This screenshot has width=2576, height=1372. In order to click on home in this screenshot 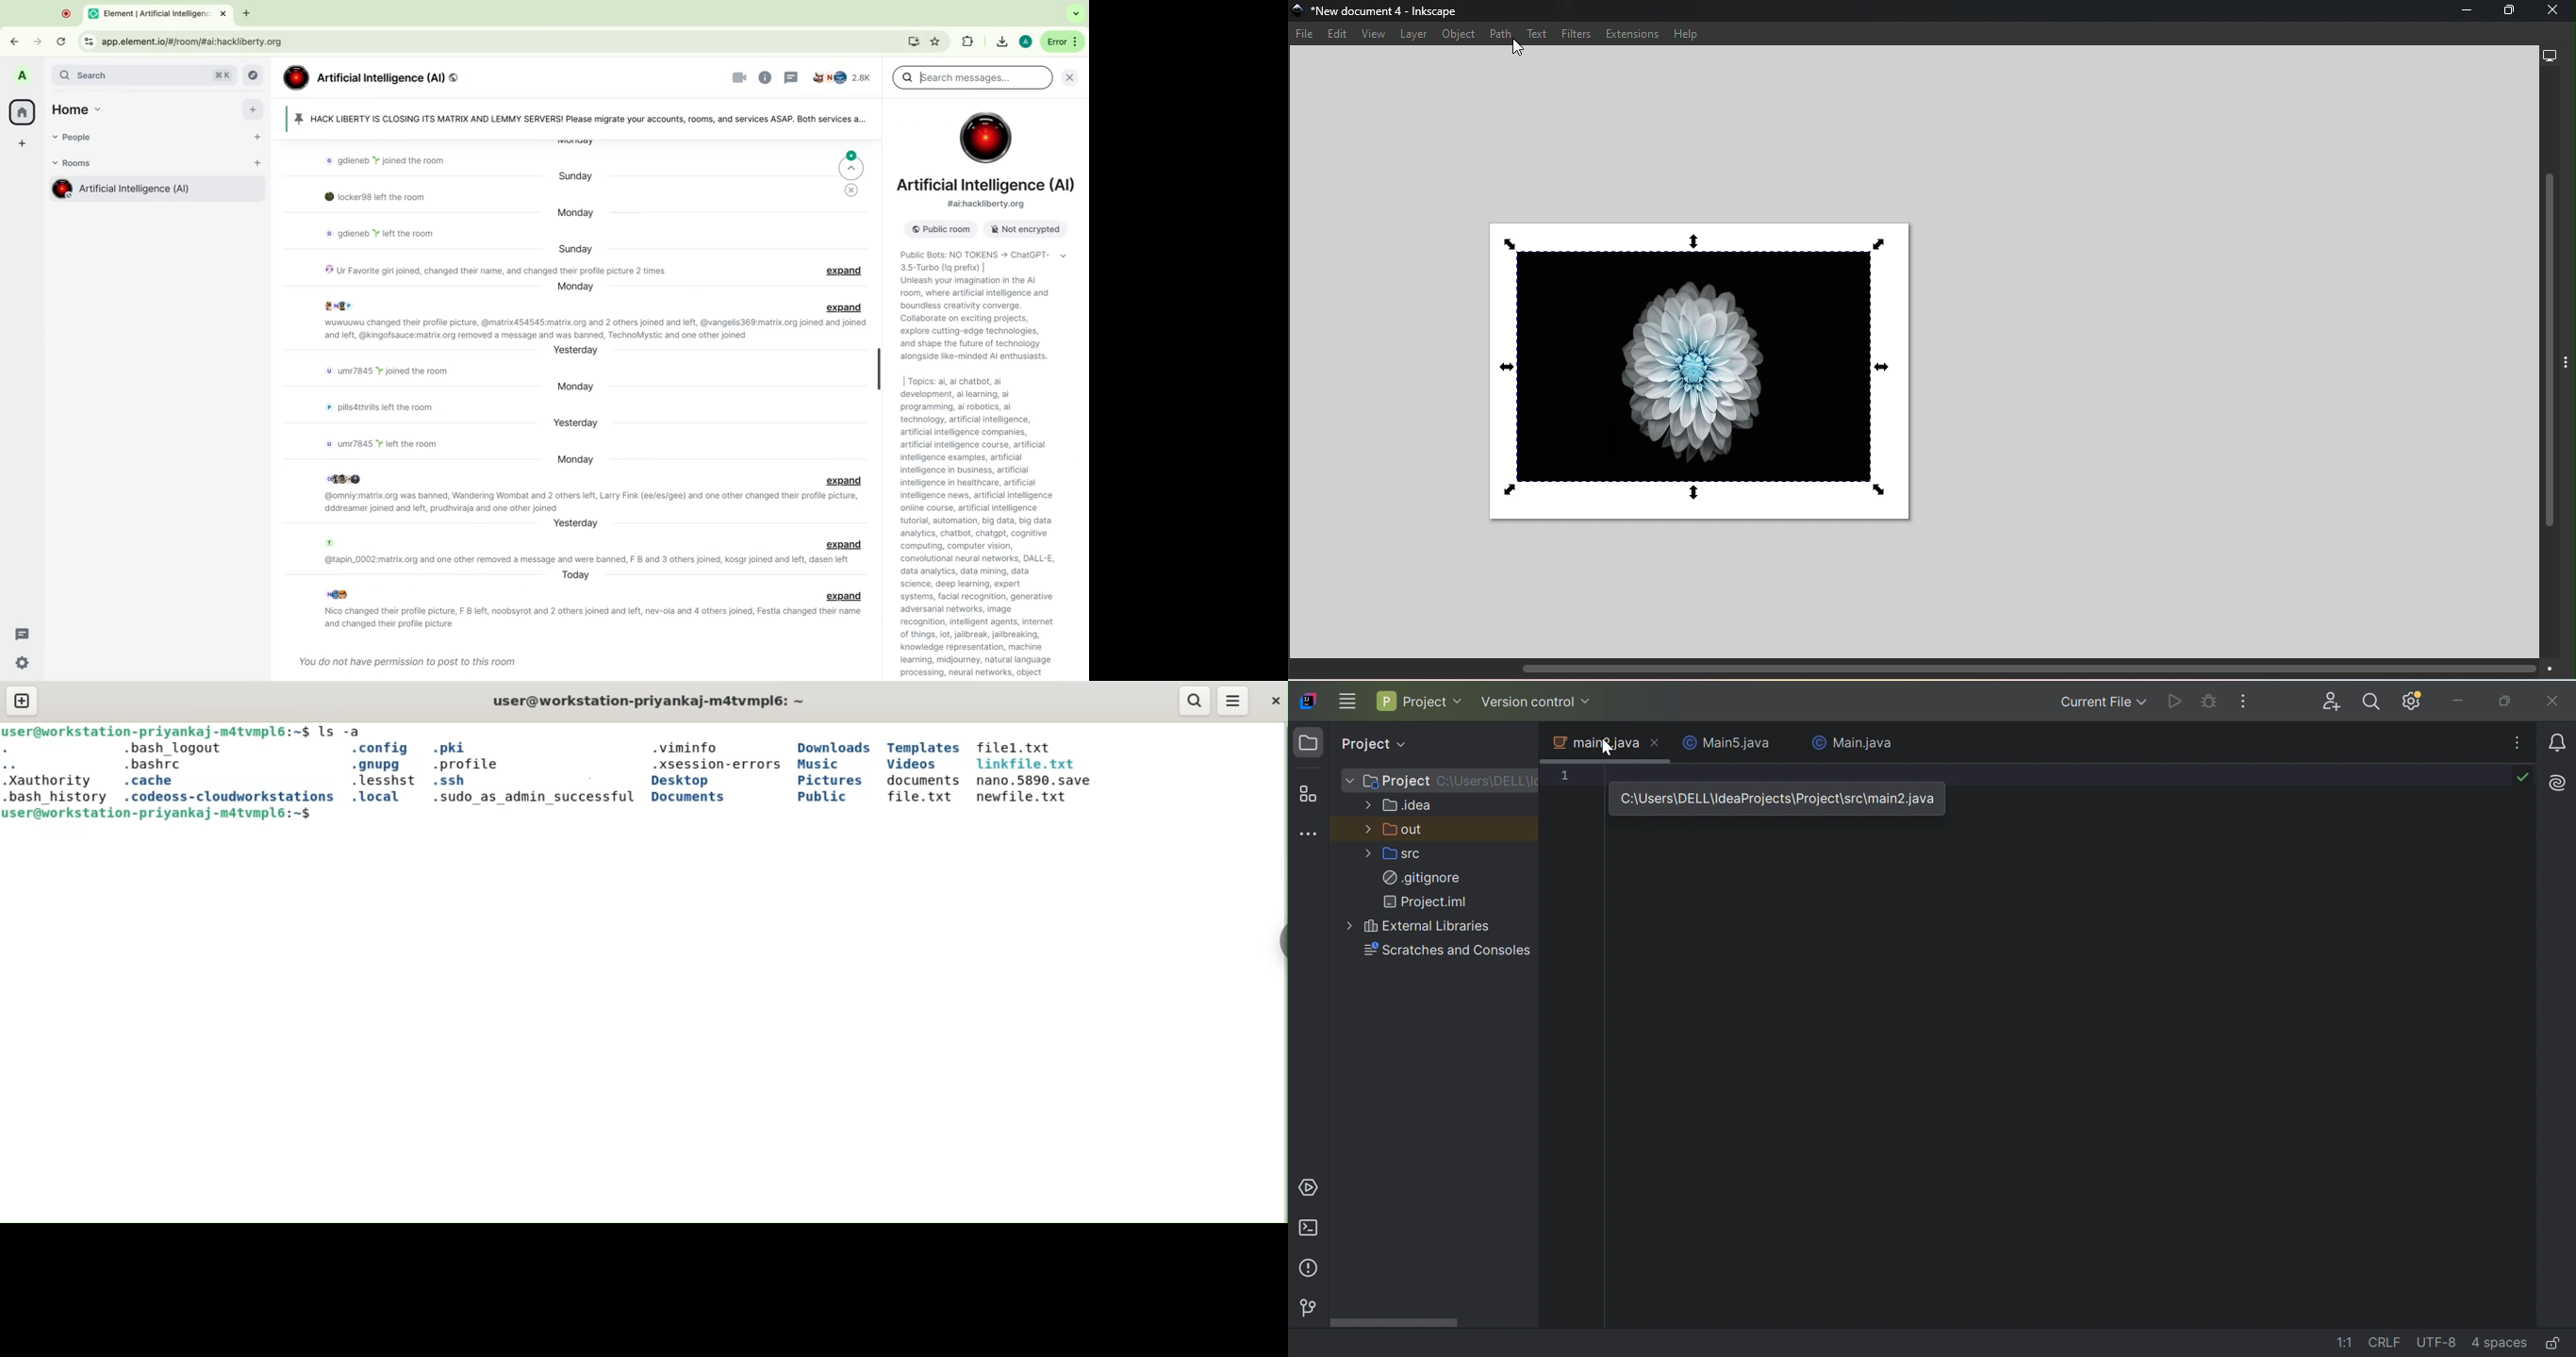, I will do `click(81, 108)`.